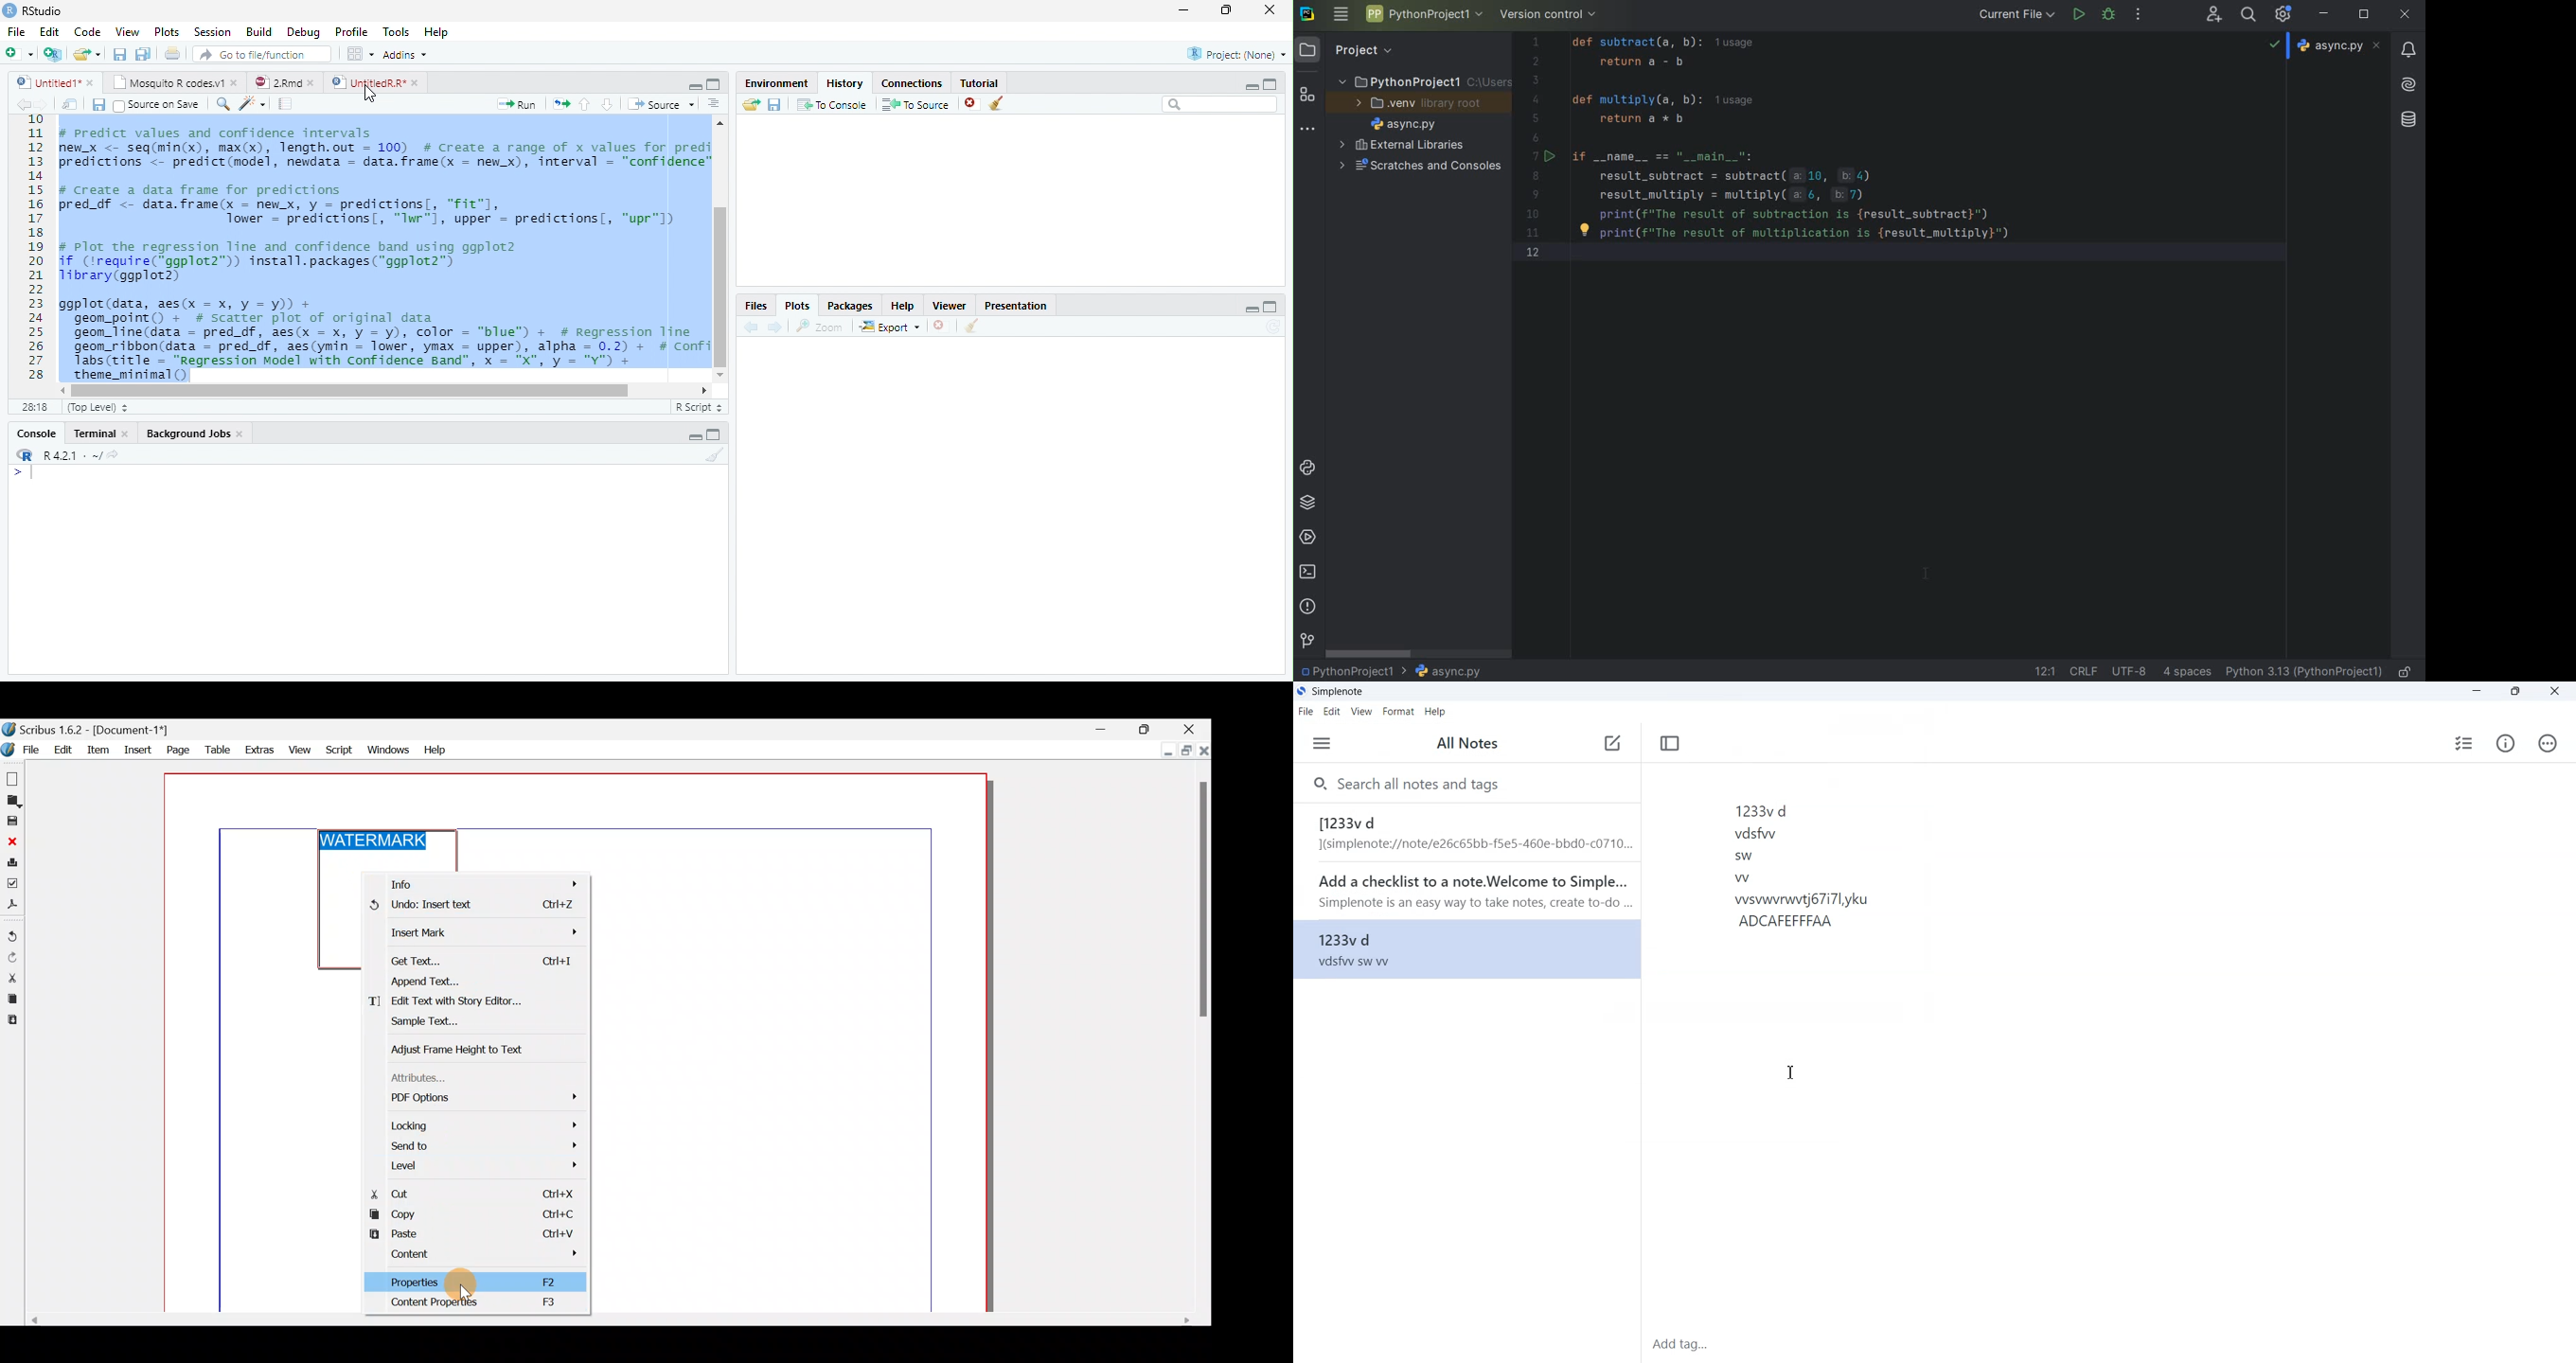  I want to click on Alignment, so click(713, 104).